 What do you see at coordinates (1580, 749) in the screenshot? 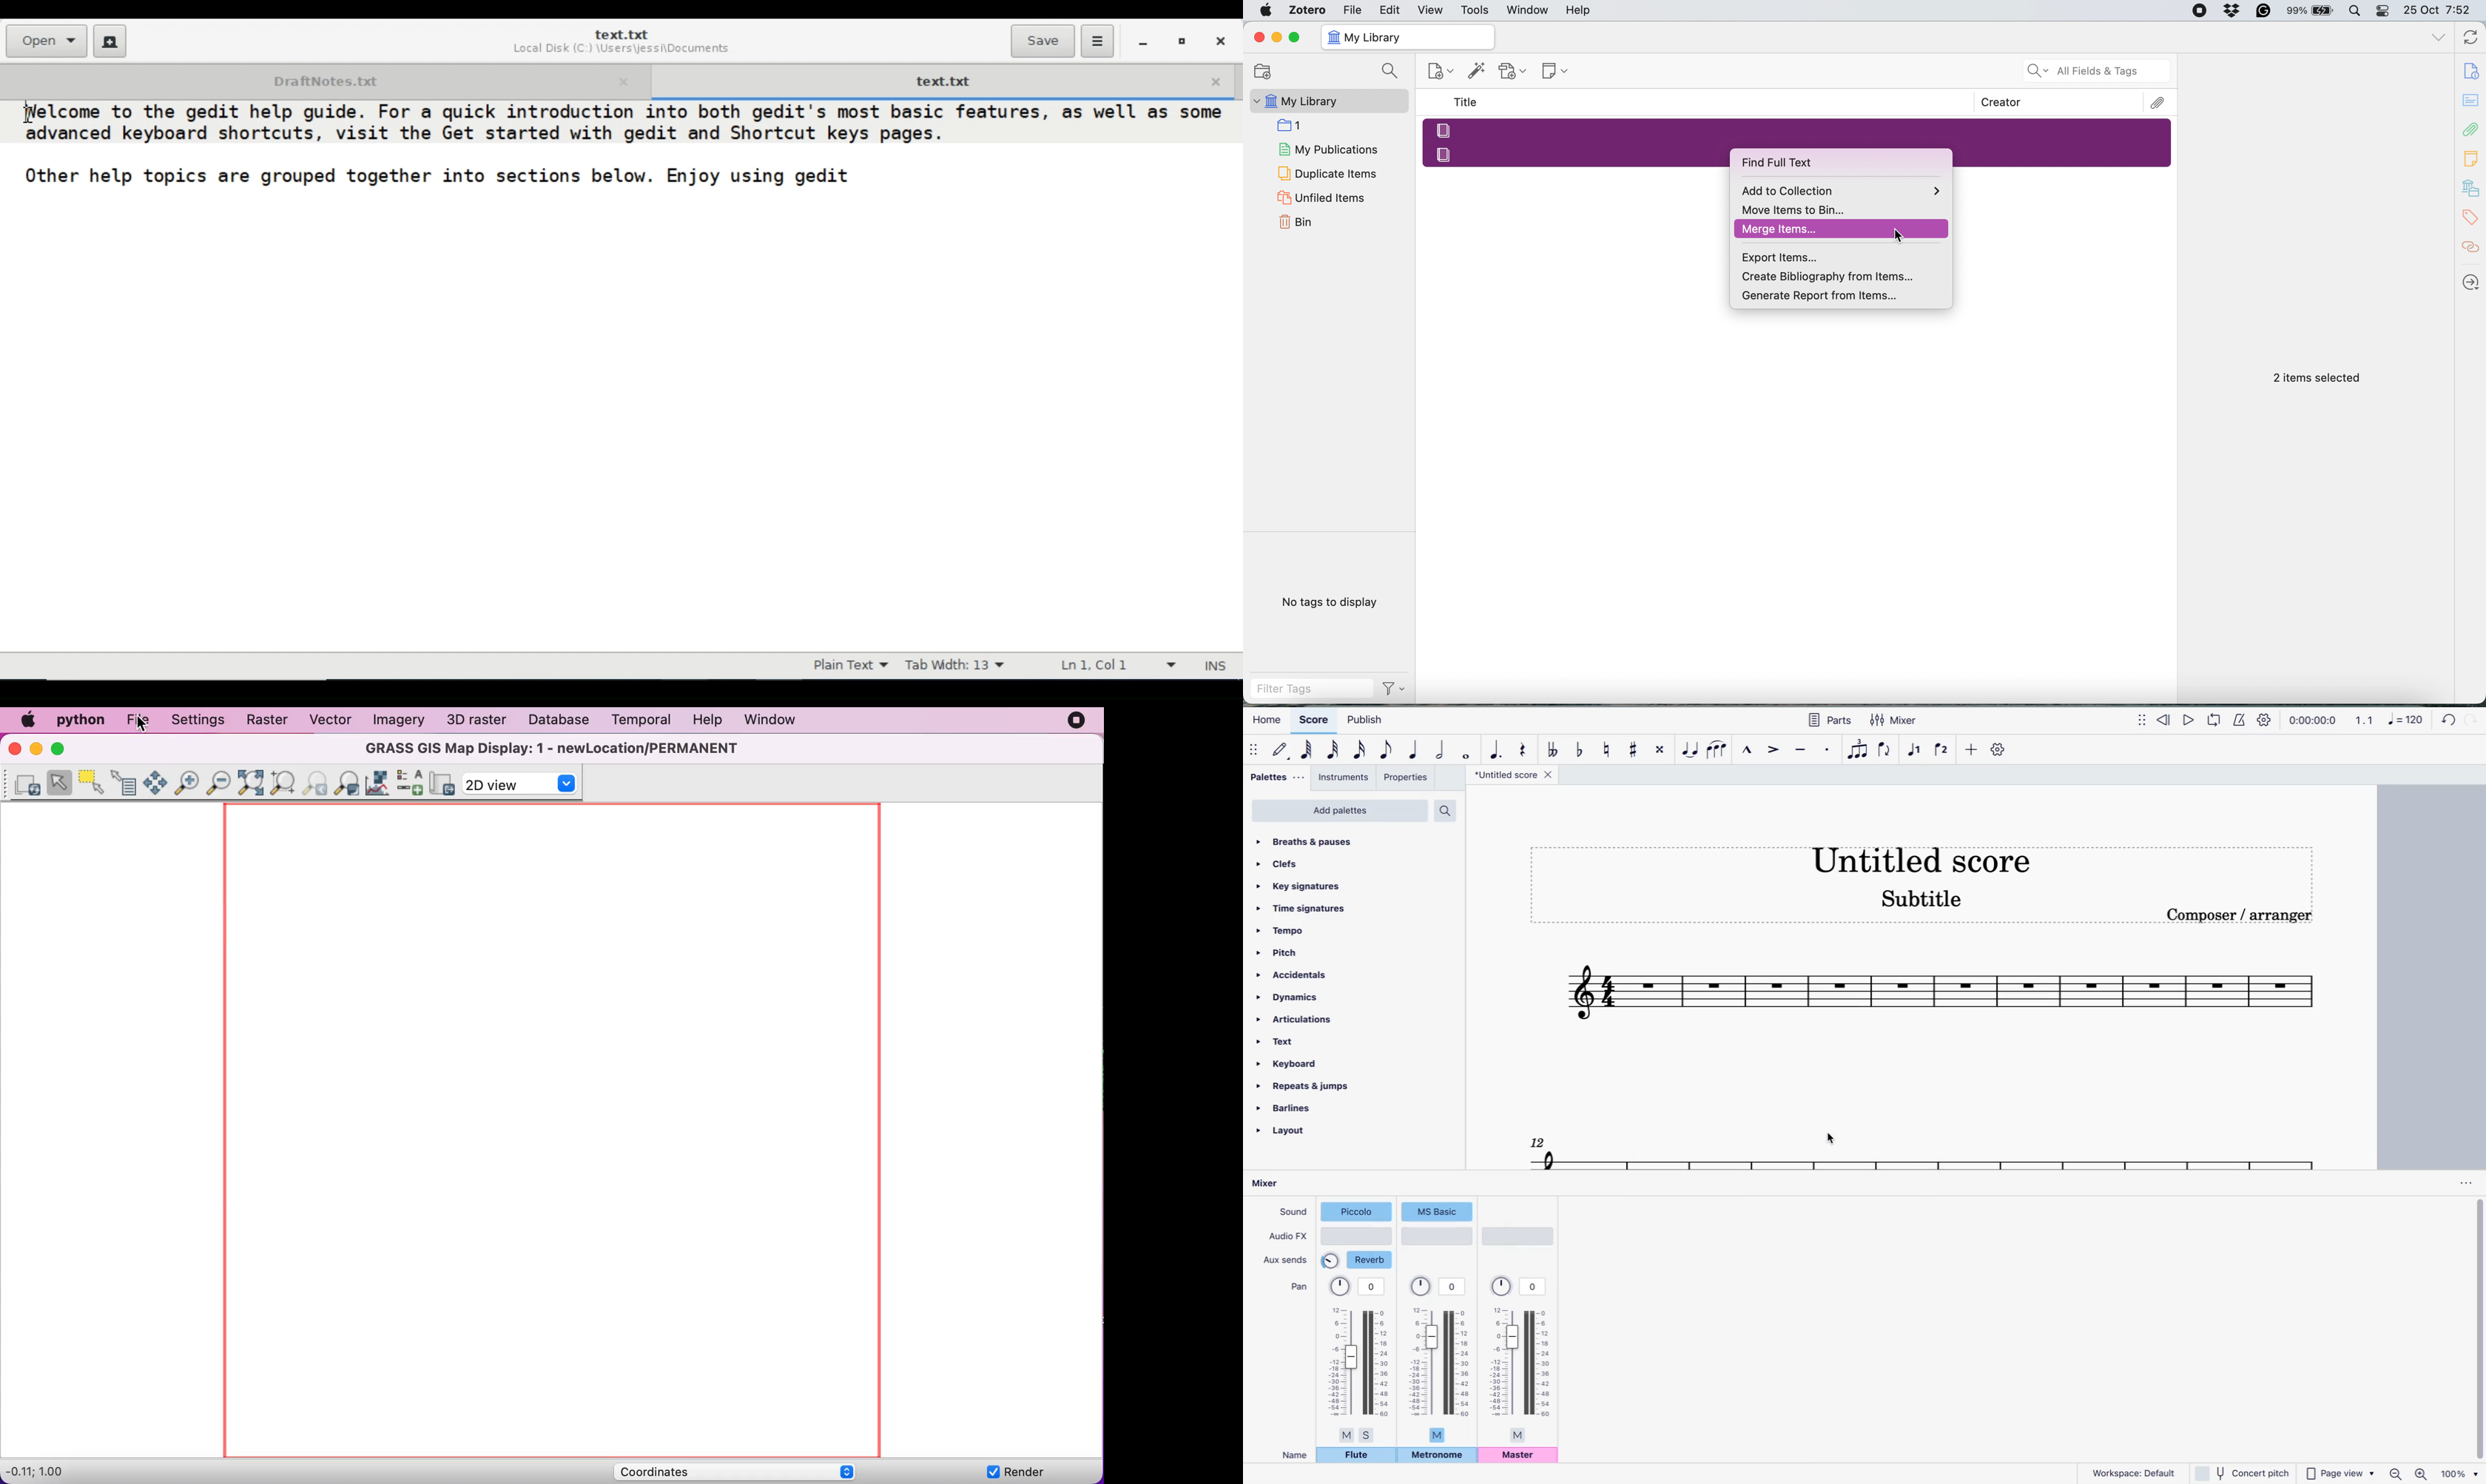
I see `toggle flat` at bounding box center [1580, 749].